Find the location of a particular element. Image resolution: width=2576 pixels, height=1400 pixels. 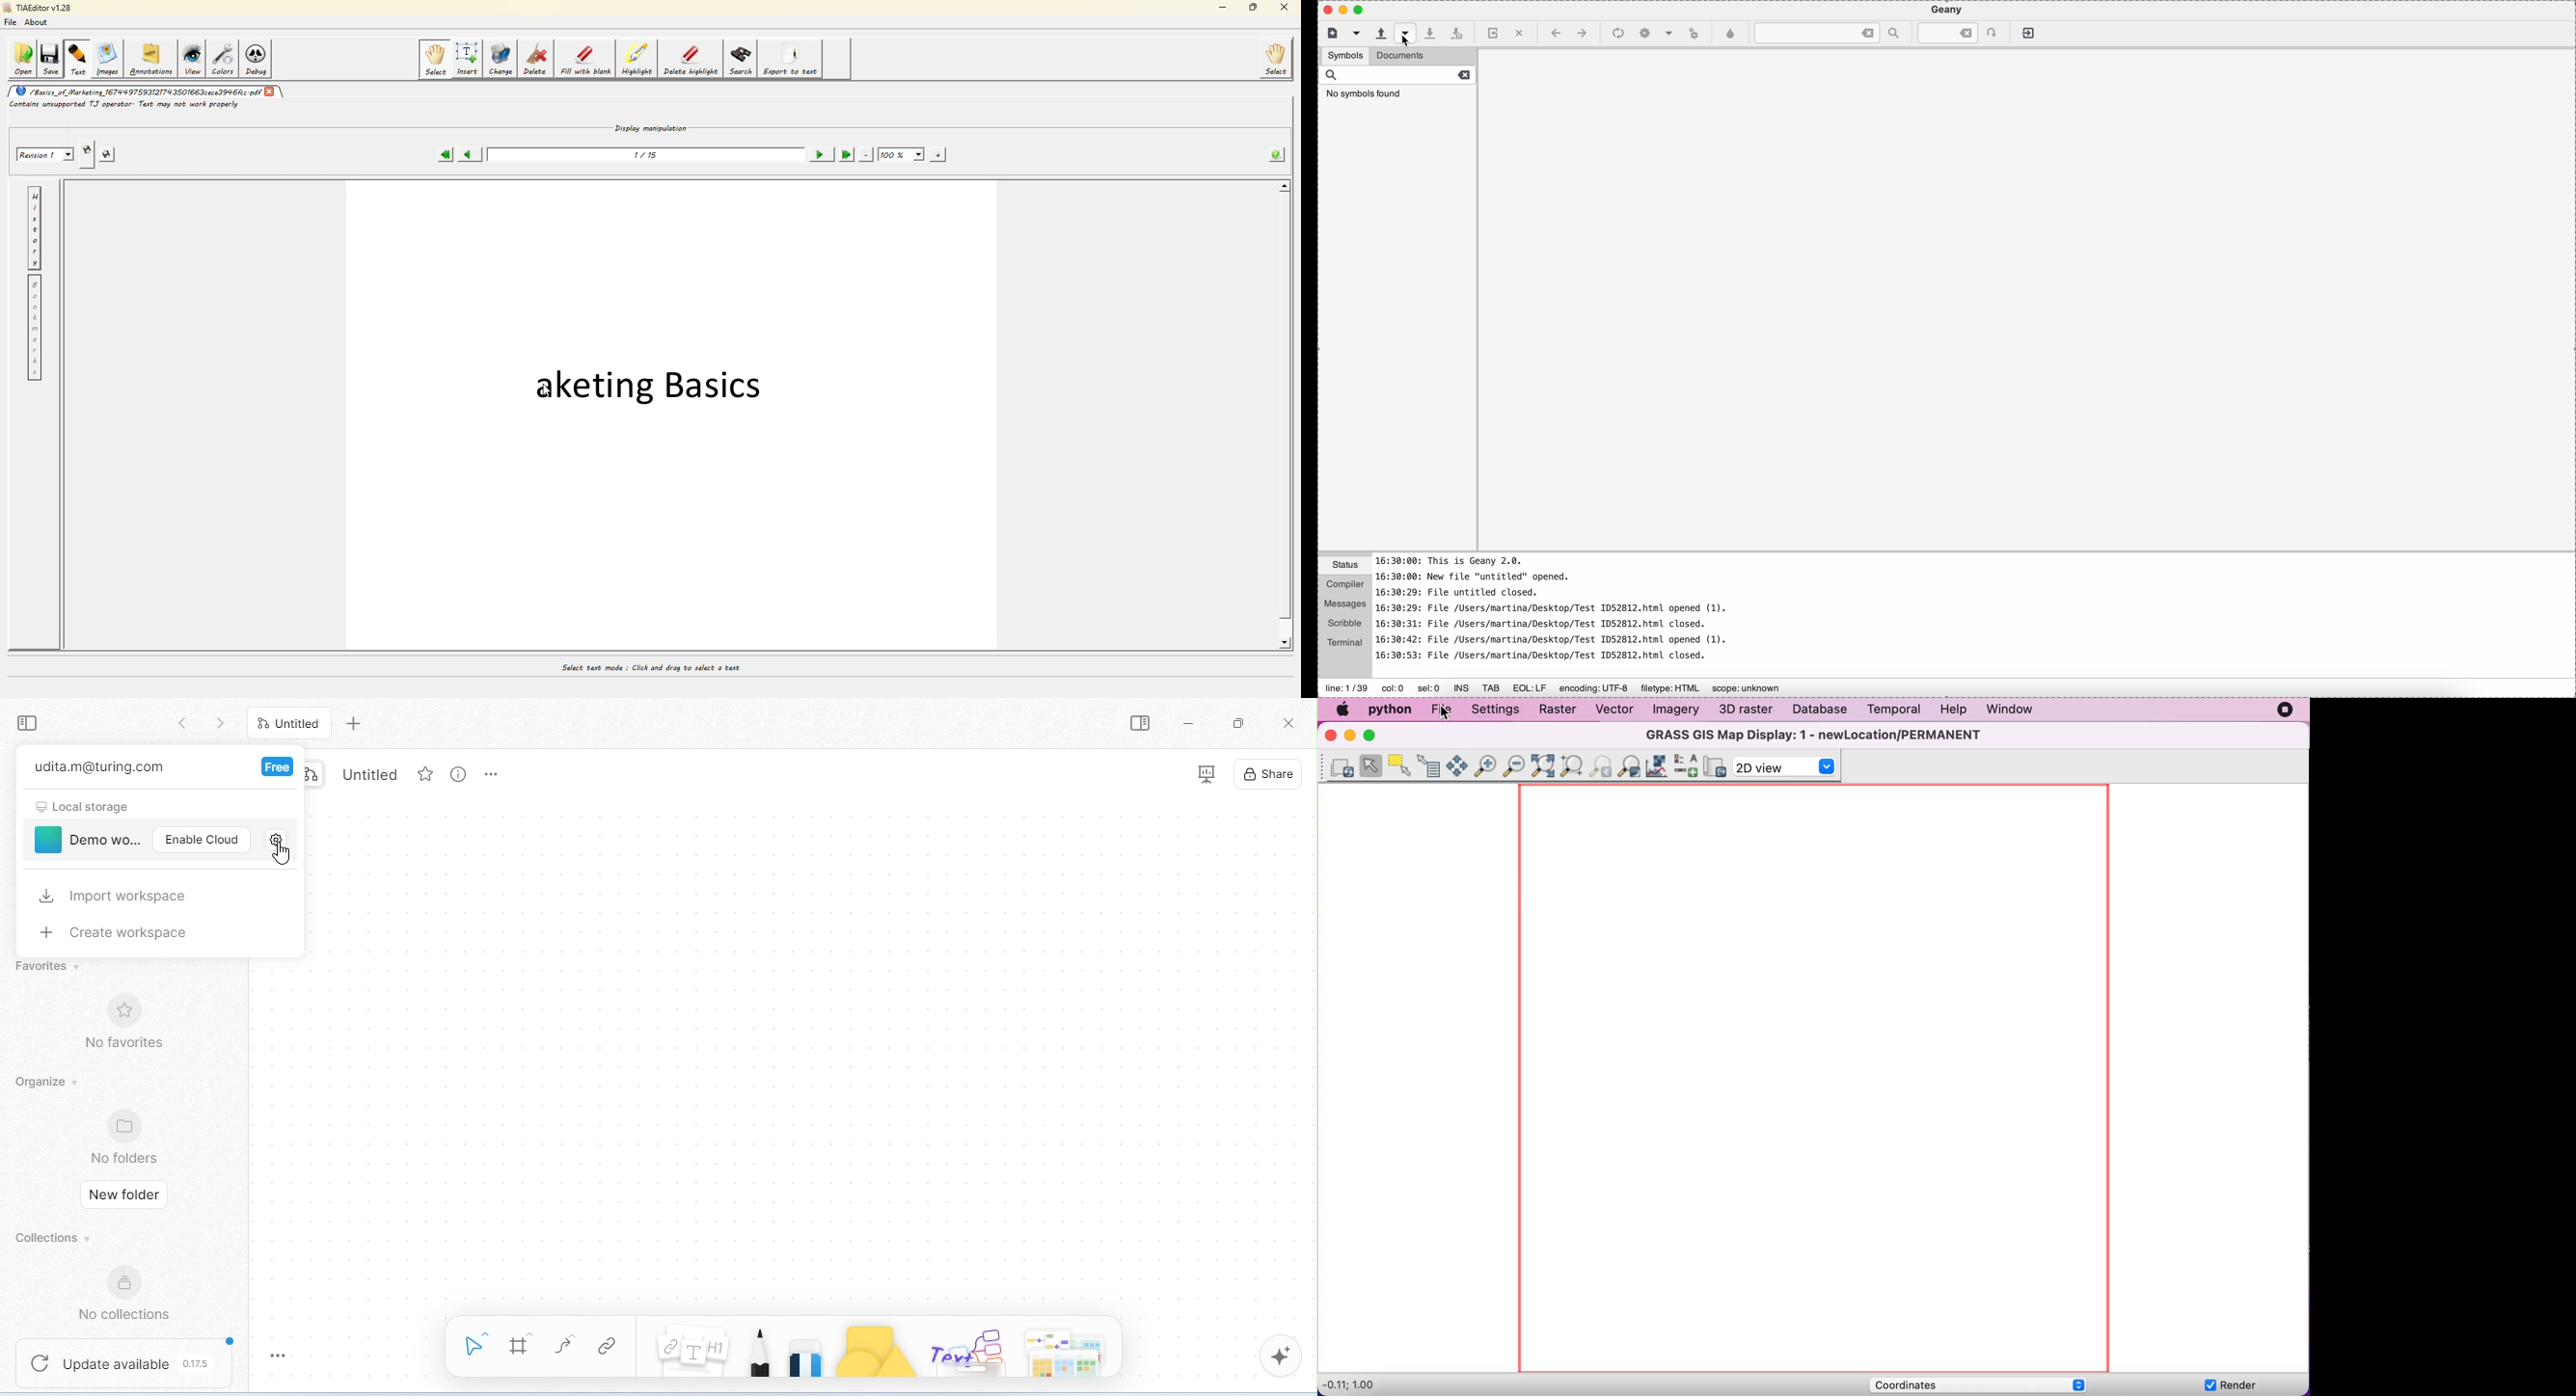

AI assistant is located at coordinates (1273, 1356).